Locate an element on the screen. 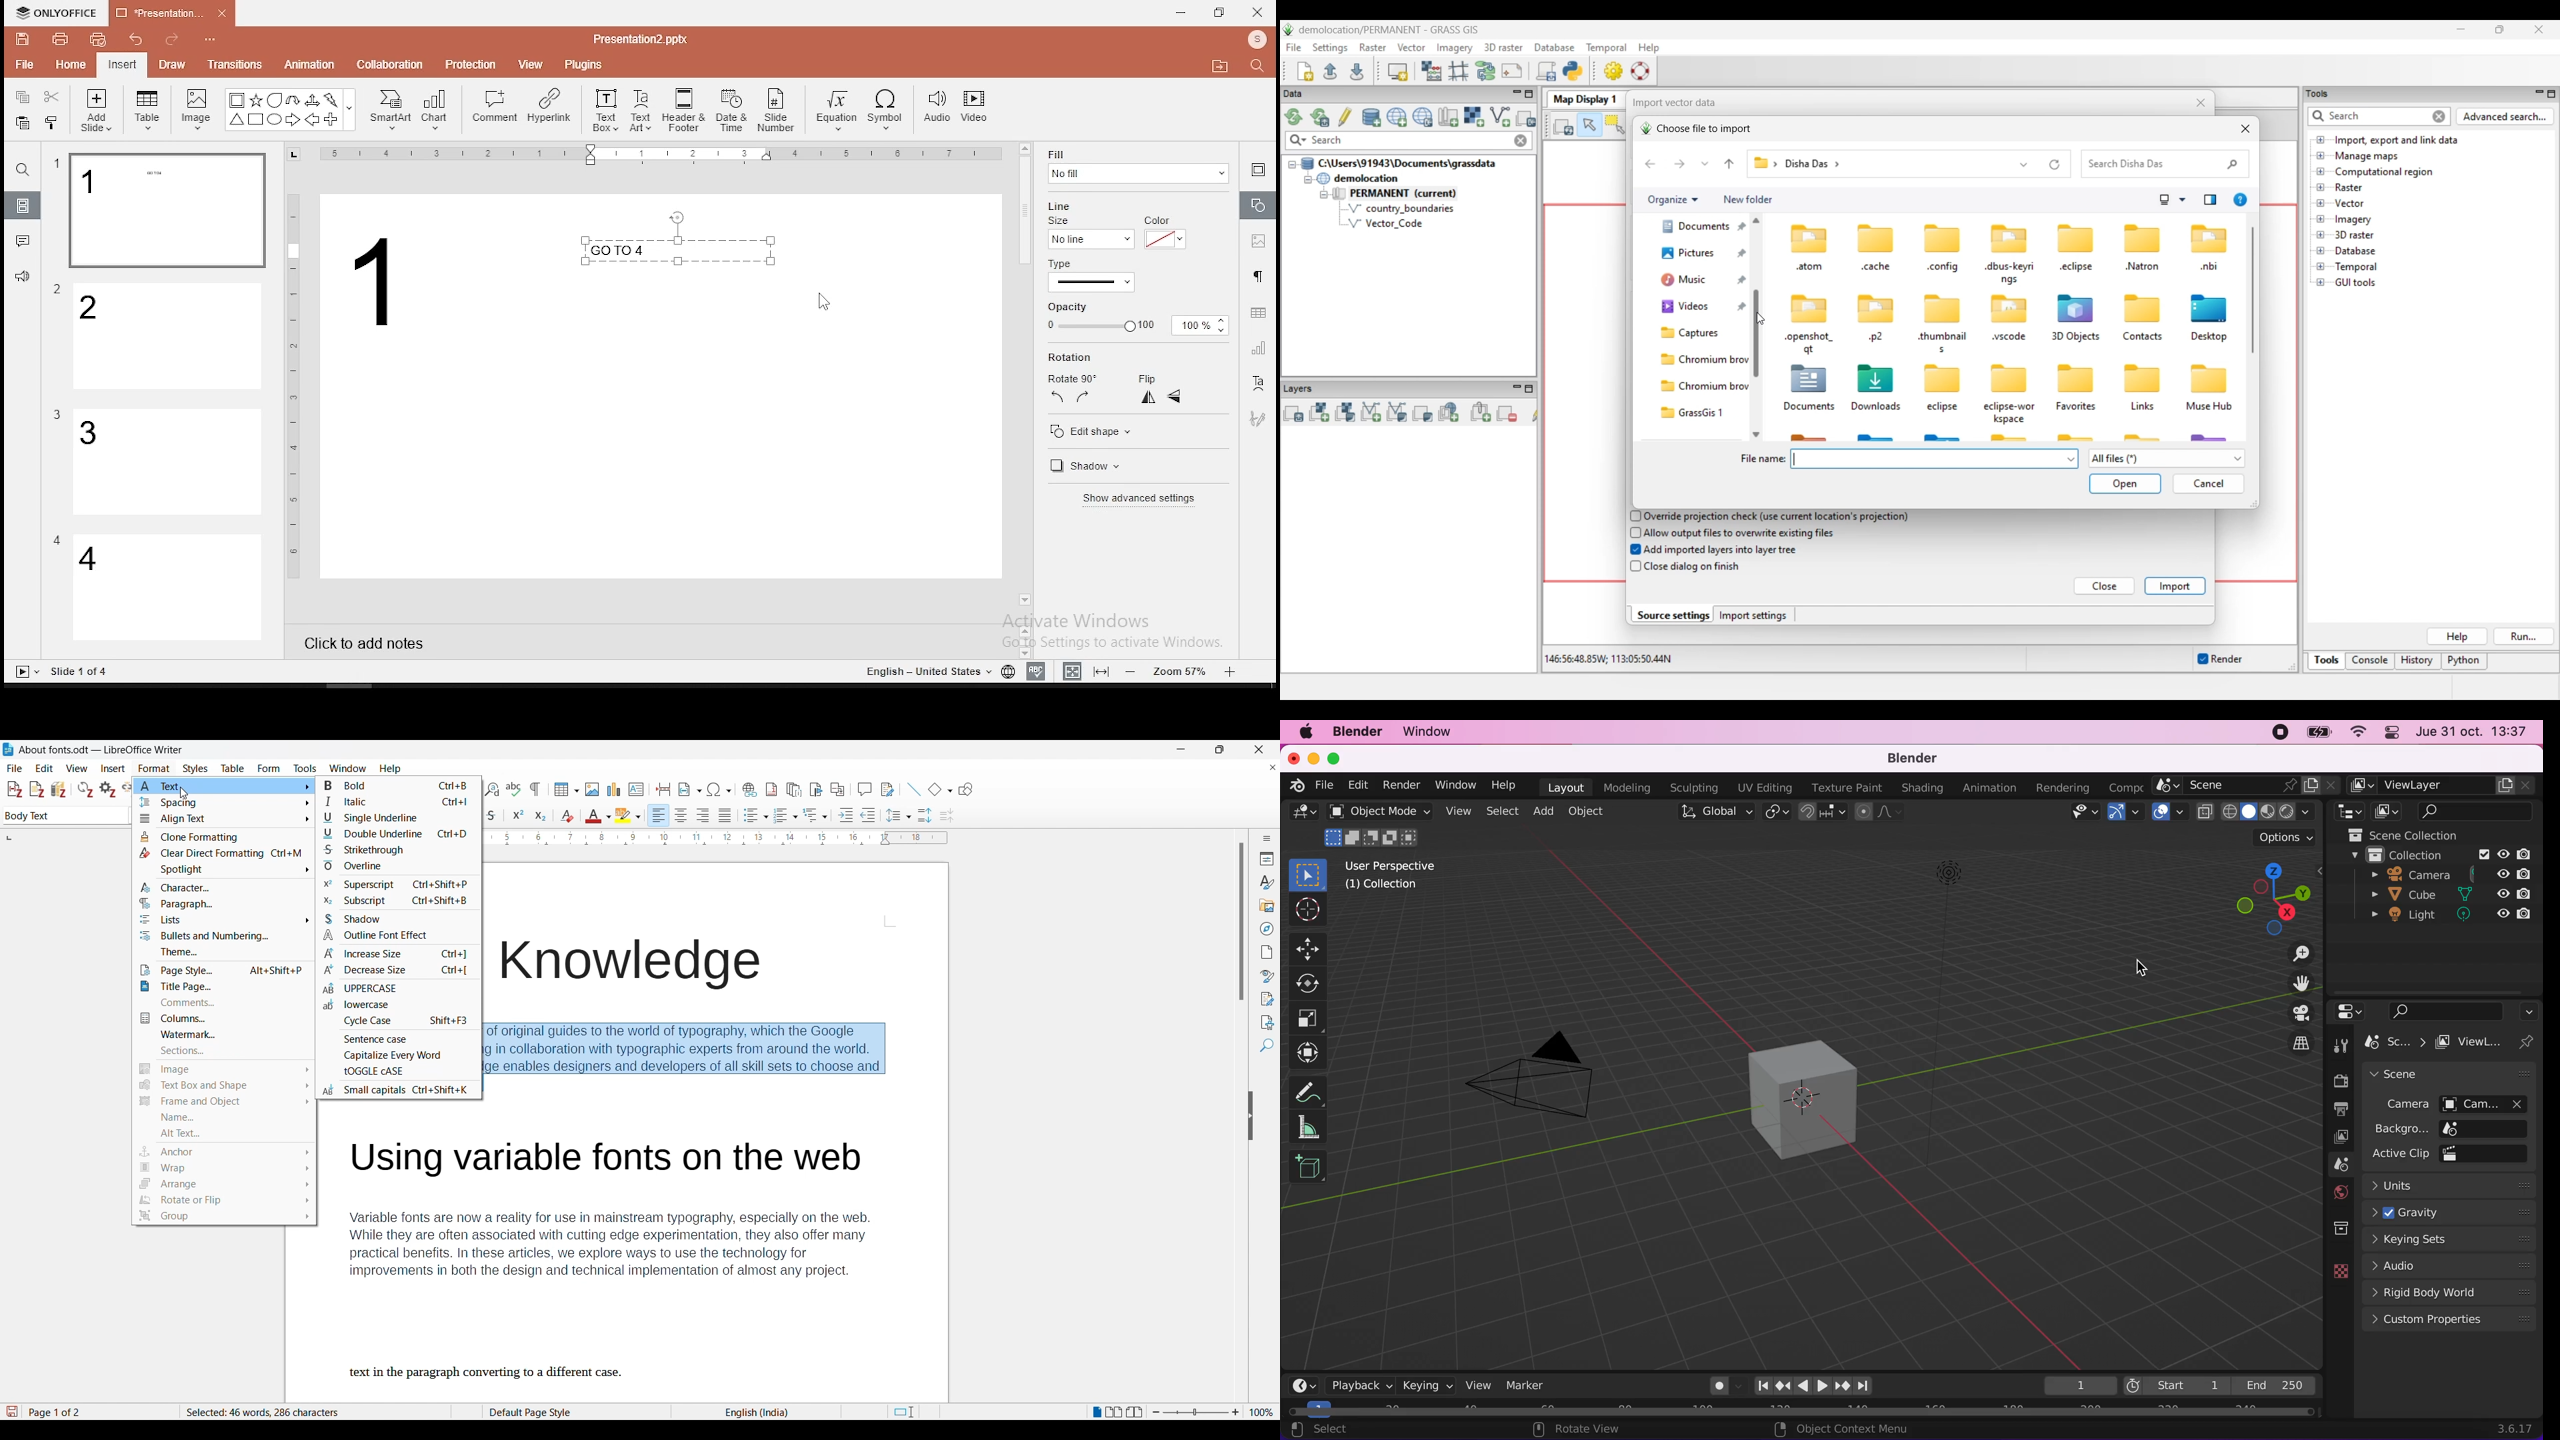 The image size is (2576, 1456). Accessibility check is located at coordinates (1267, 1023).